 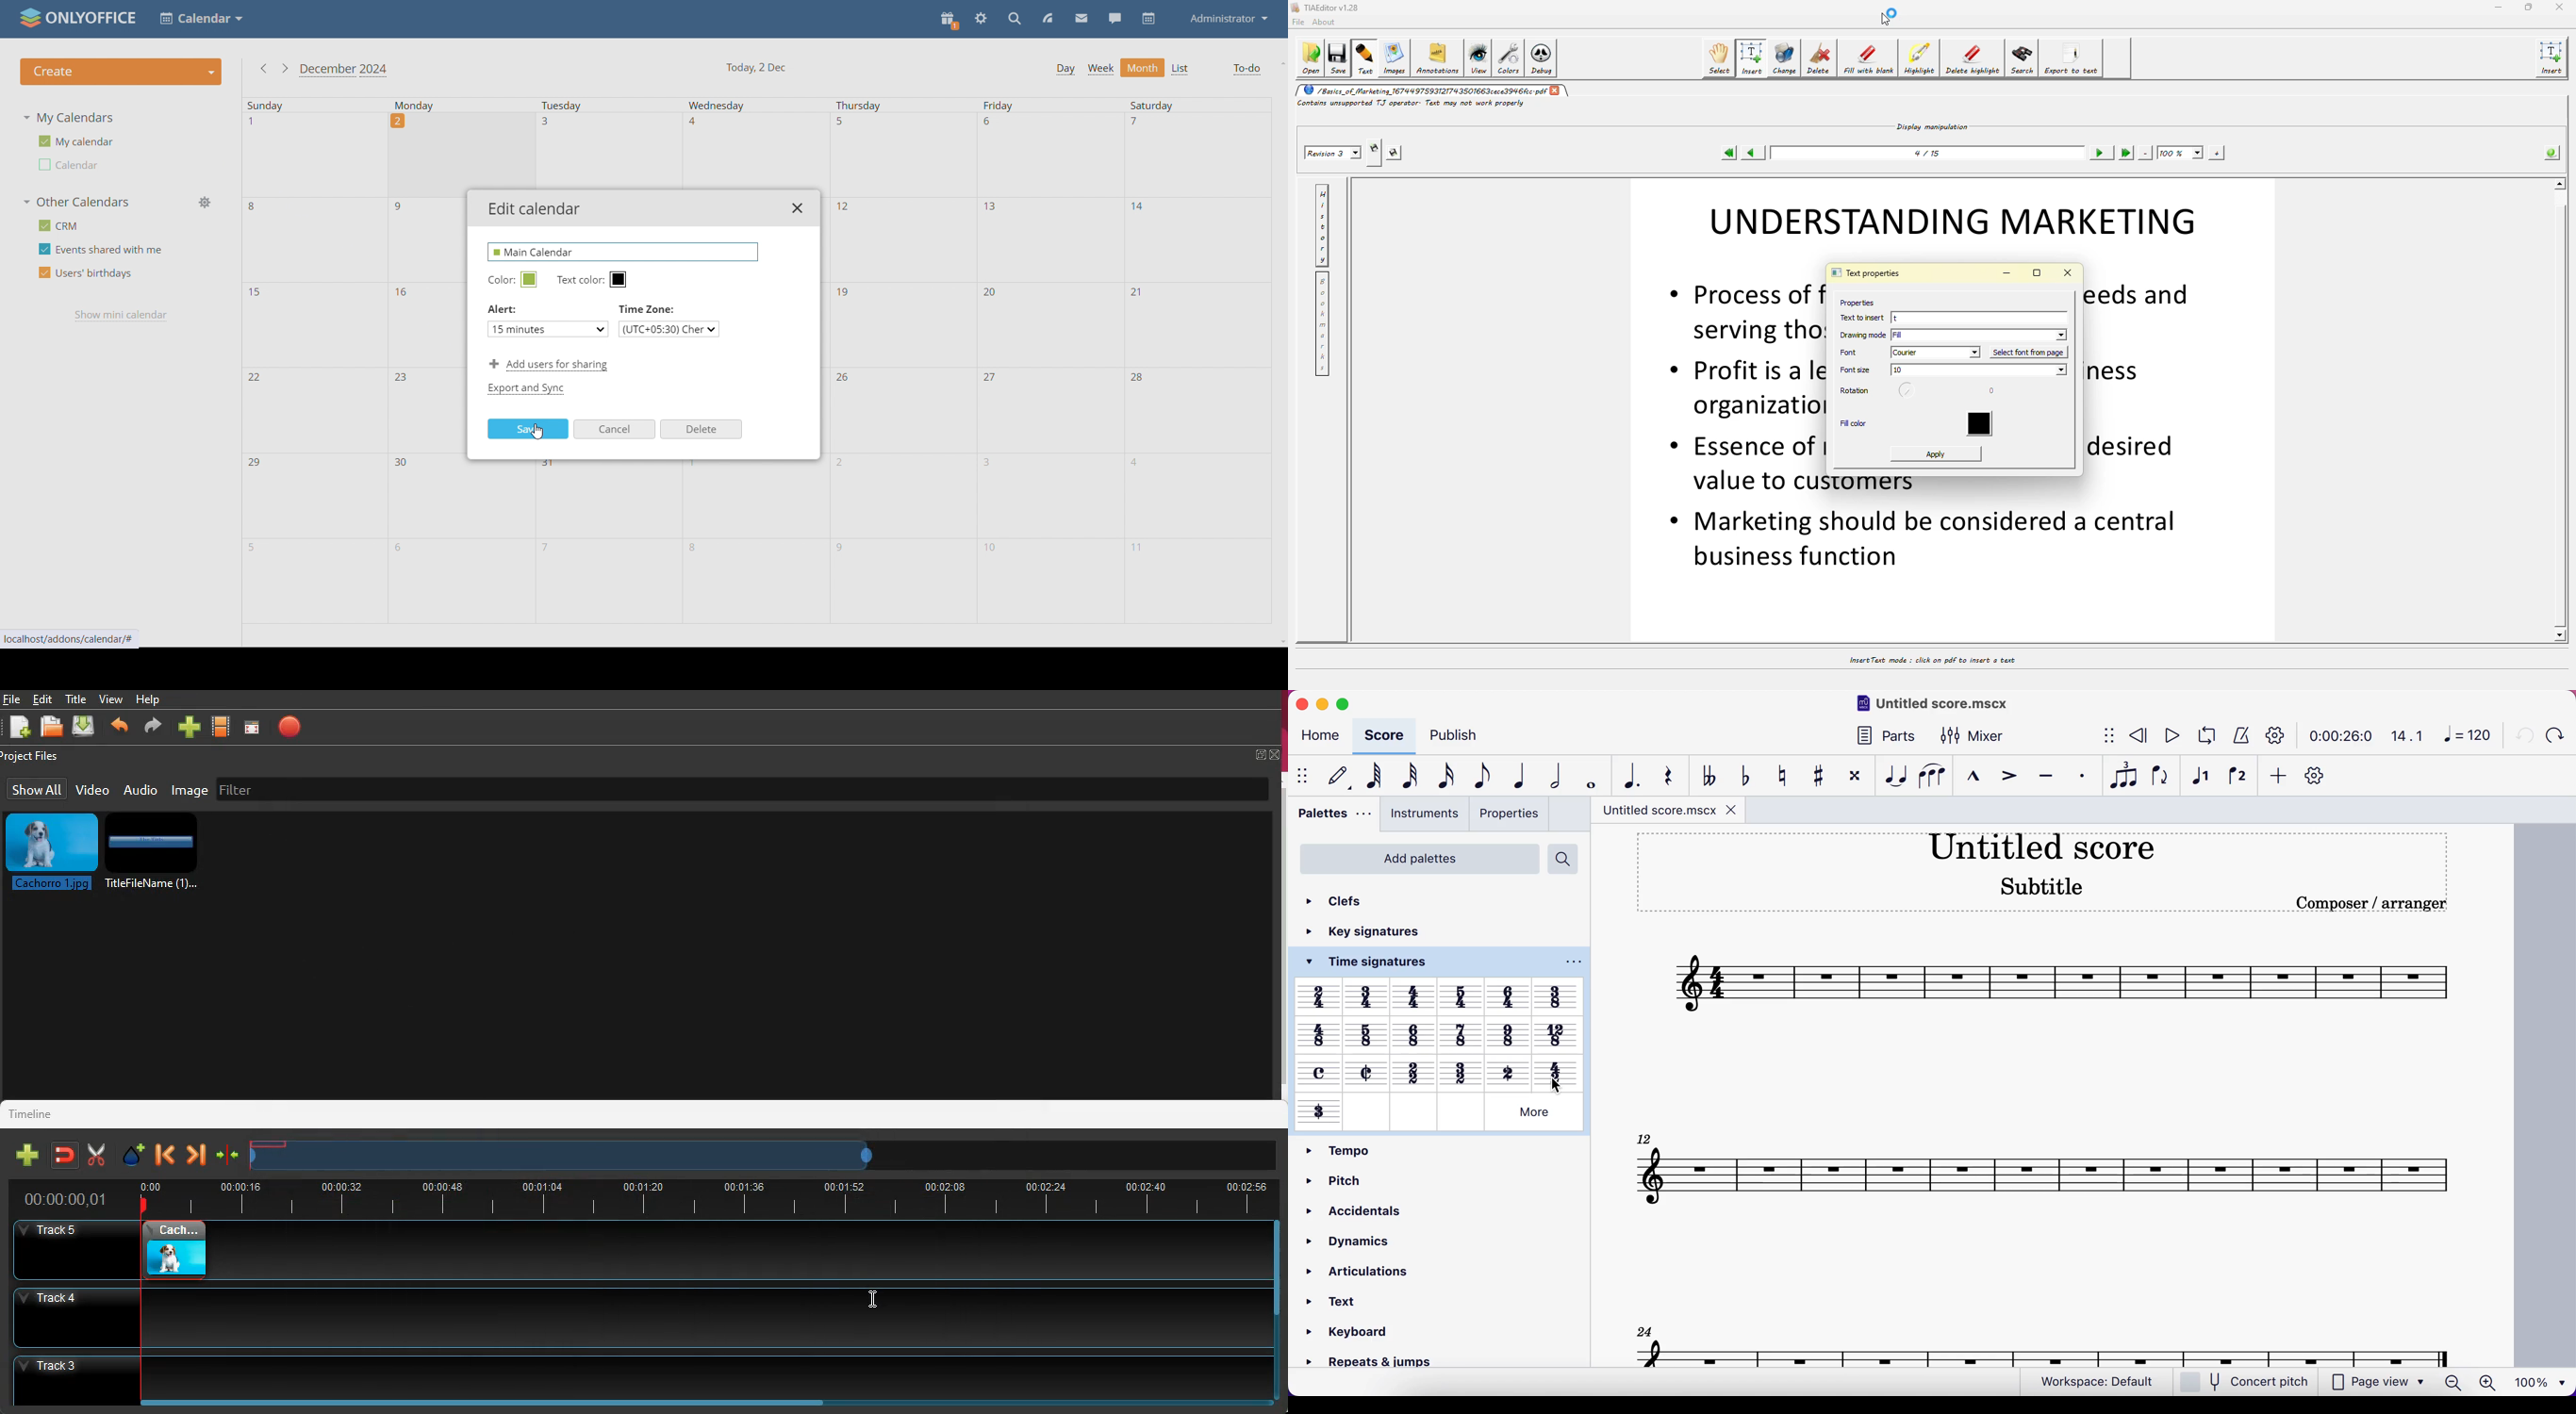 I want to click on , so click(x=1413, y=1072).